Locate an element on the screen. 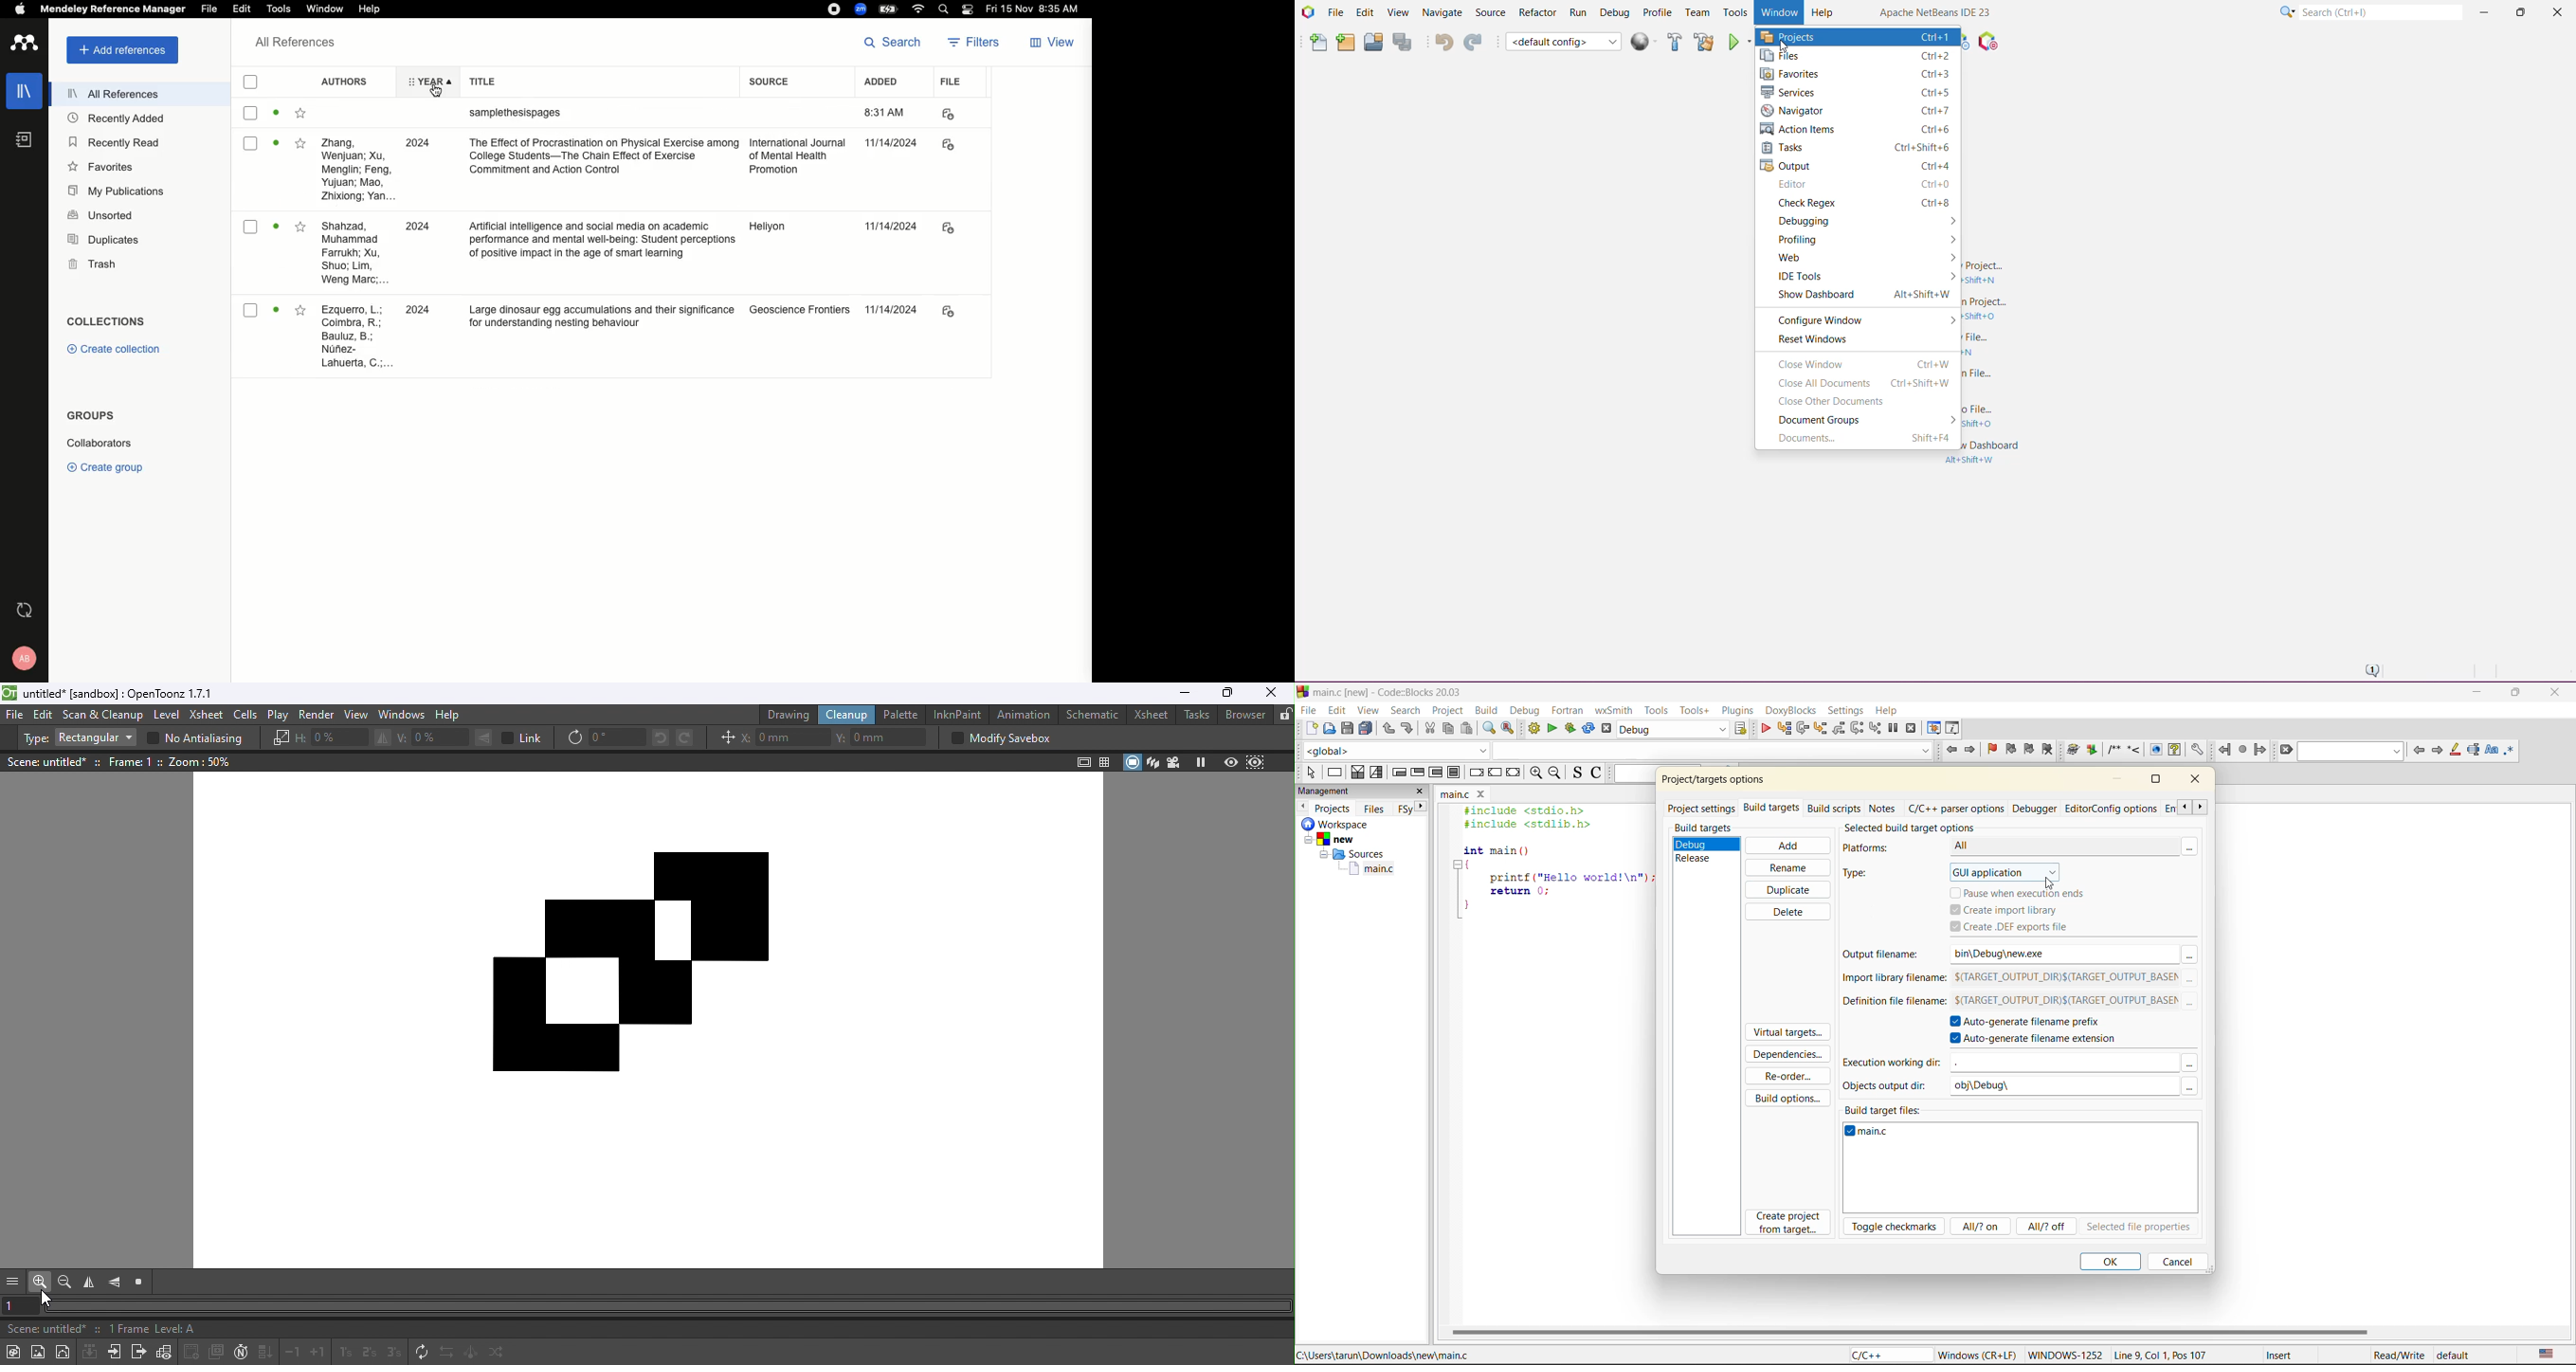 The image size is (2576, 1372). add is located at coordinates (1787, 845).